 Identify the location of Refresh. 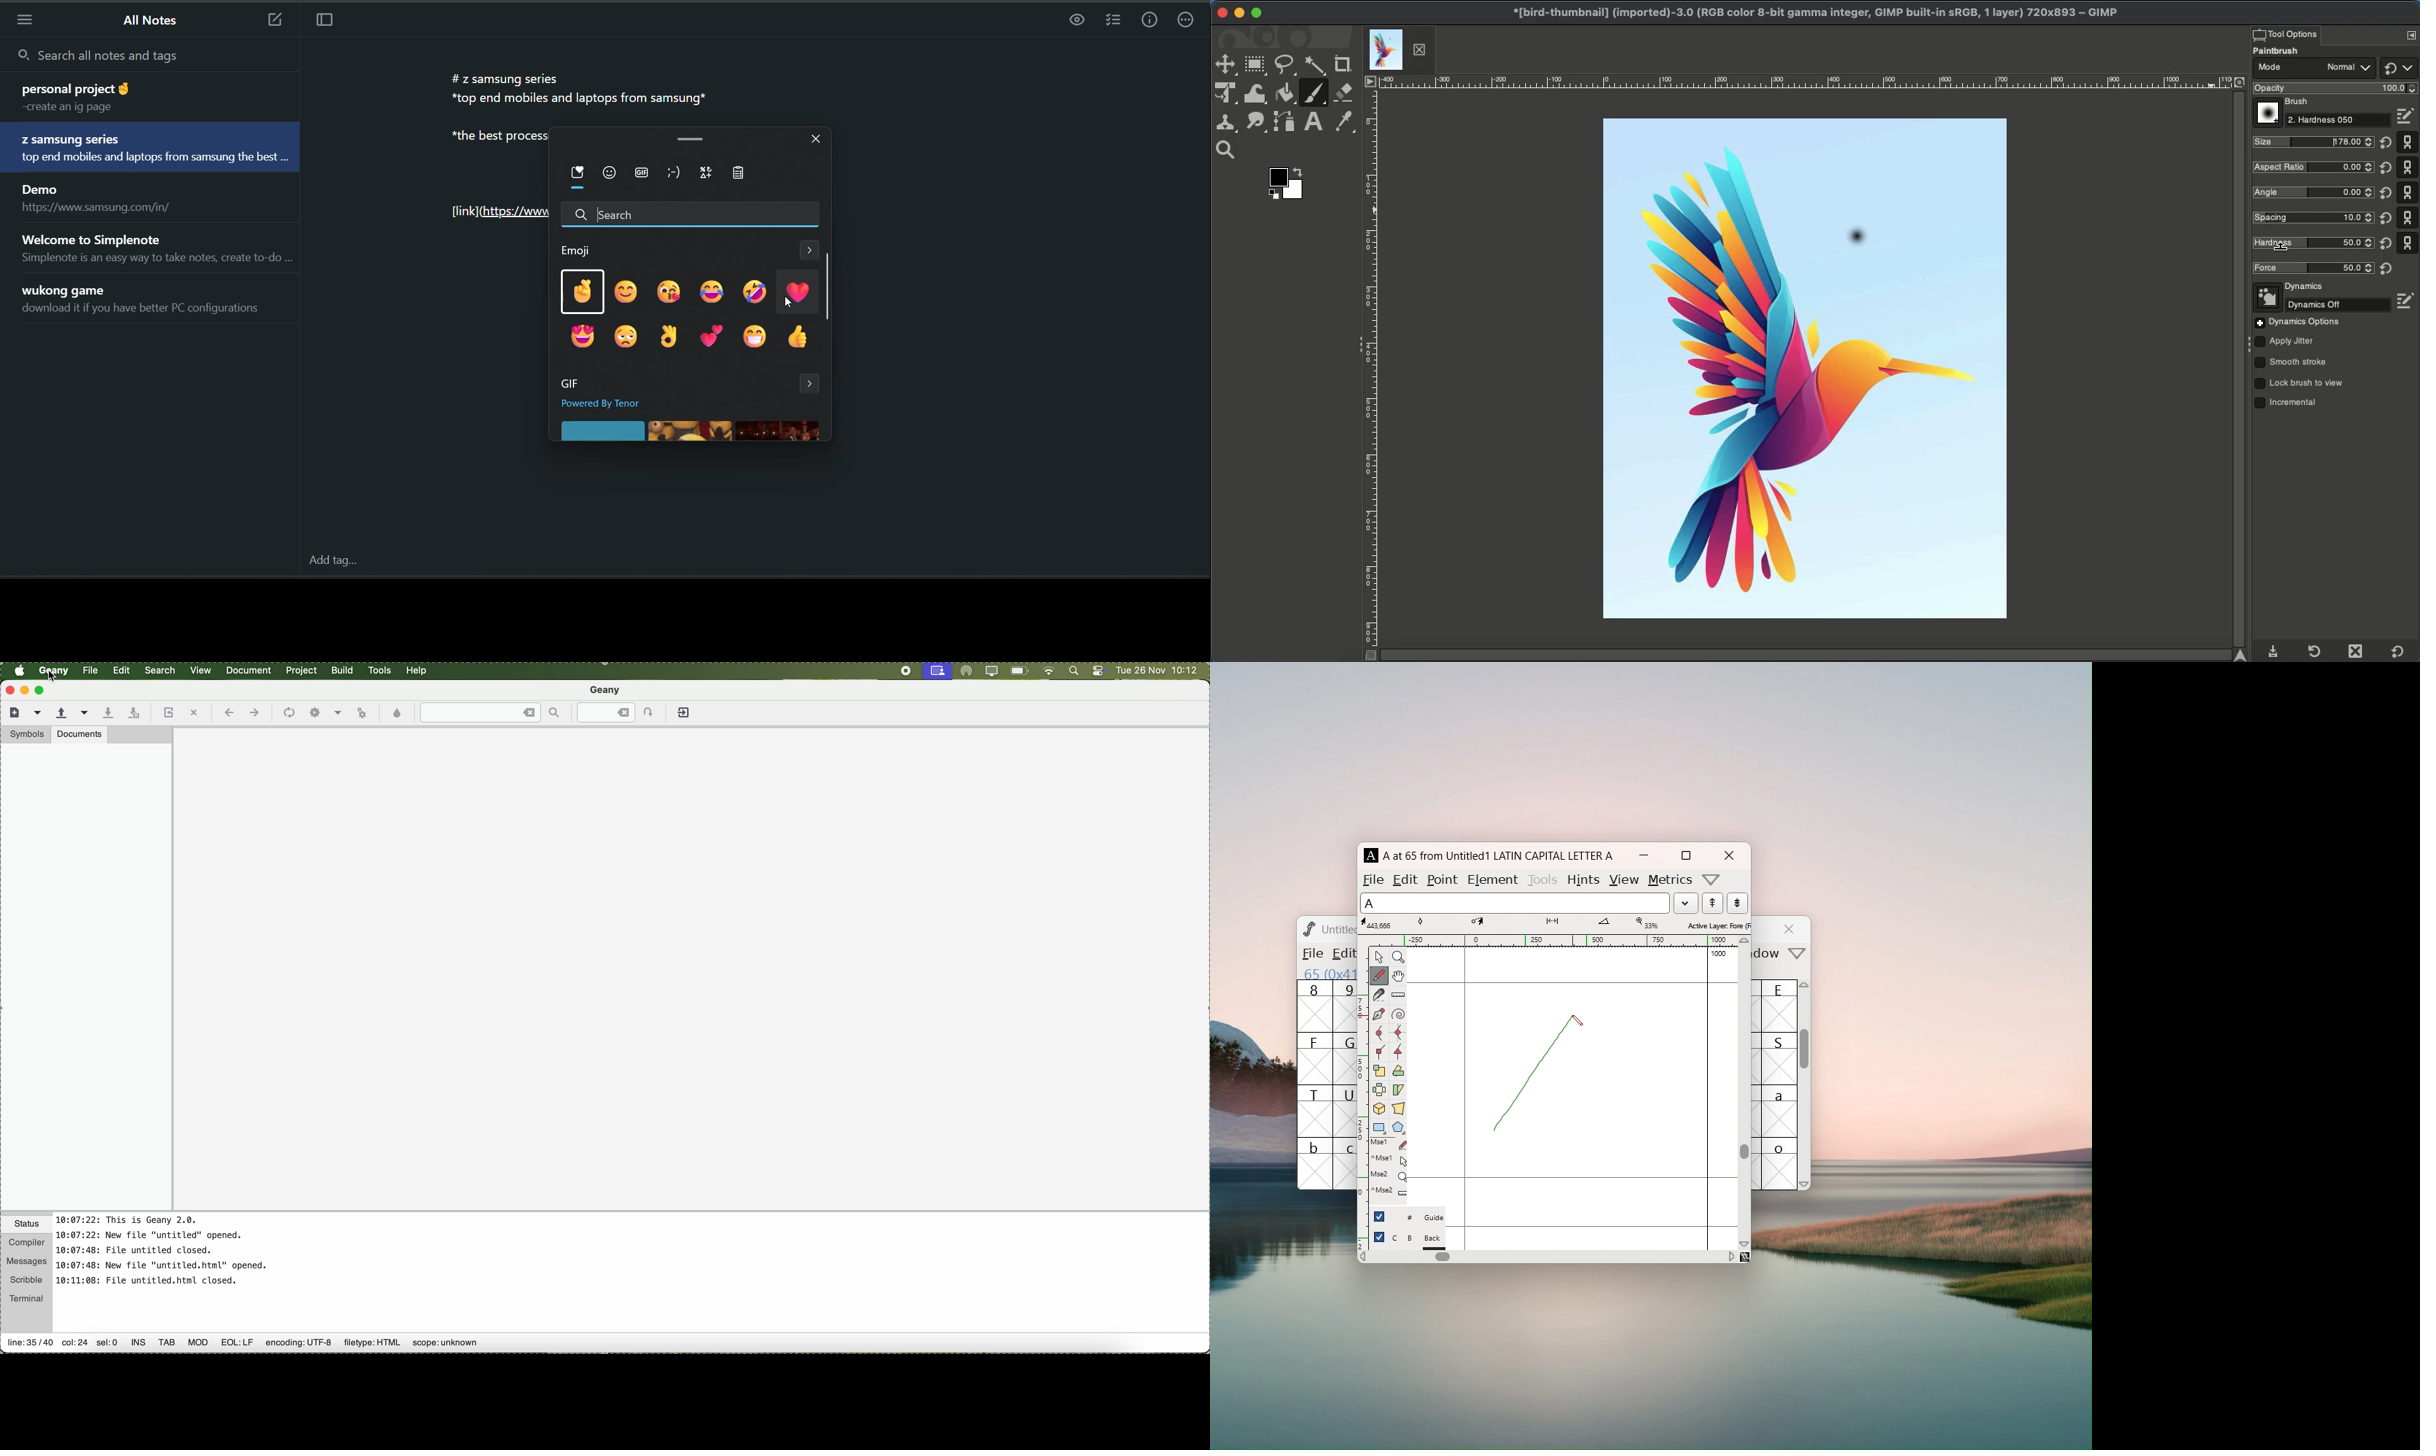
(2313, 651).